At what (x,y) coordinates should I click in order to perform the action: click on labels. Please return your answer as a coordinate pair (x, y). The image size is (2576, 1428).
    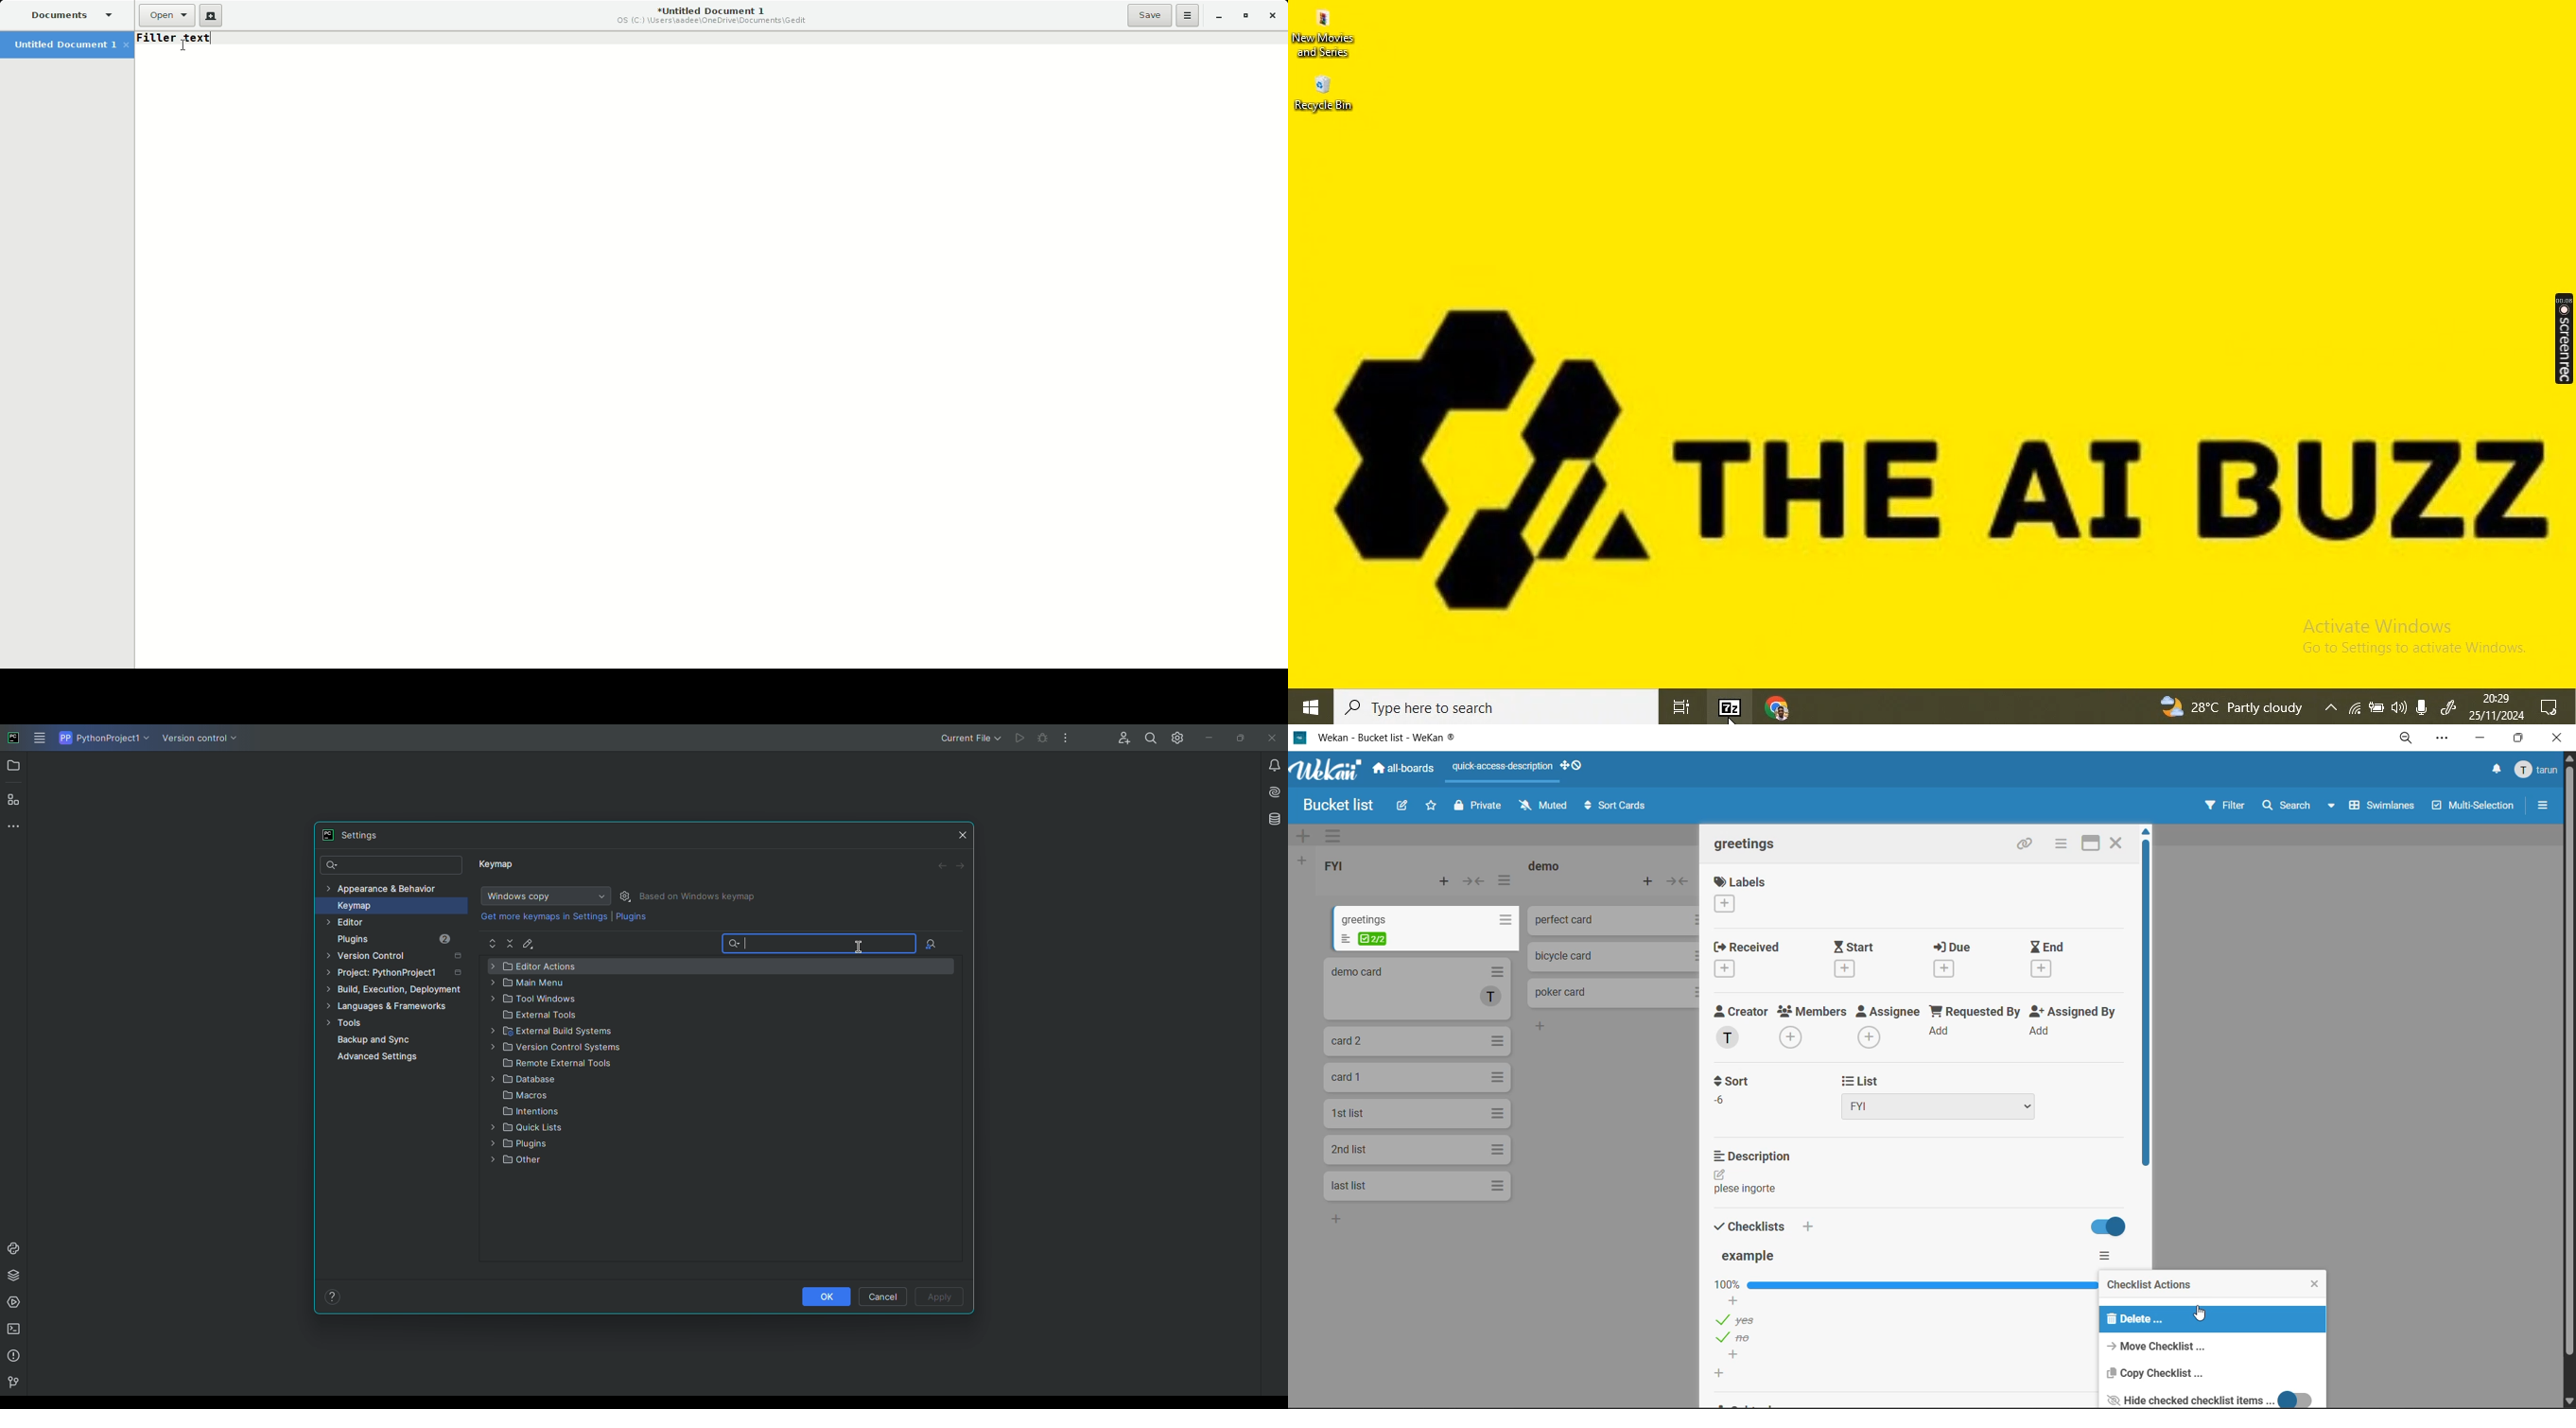
    Looking at the image, I should click on (1738, 895).